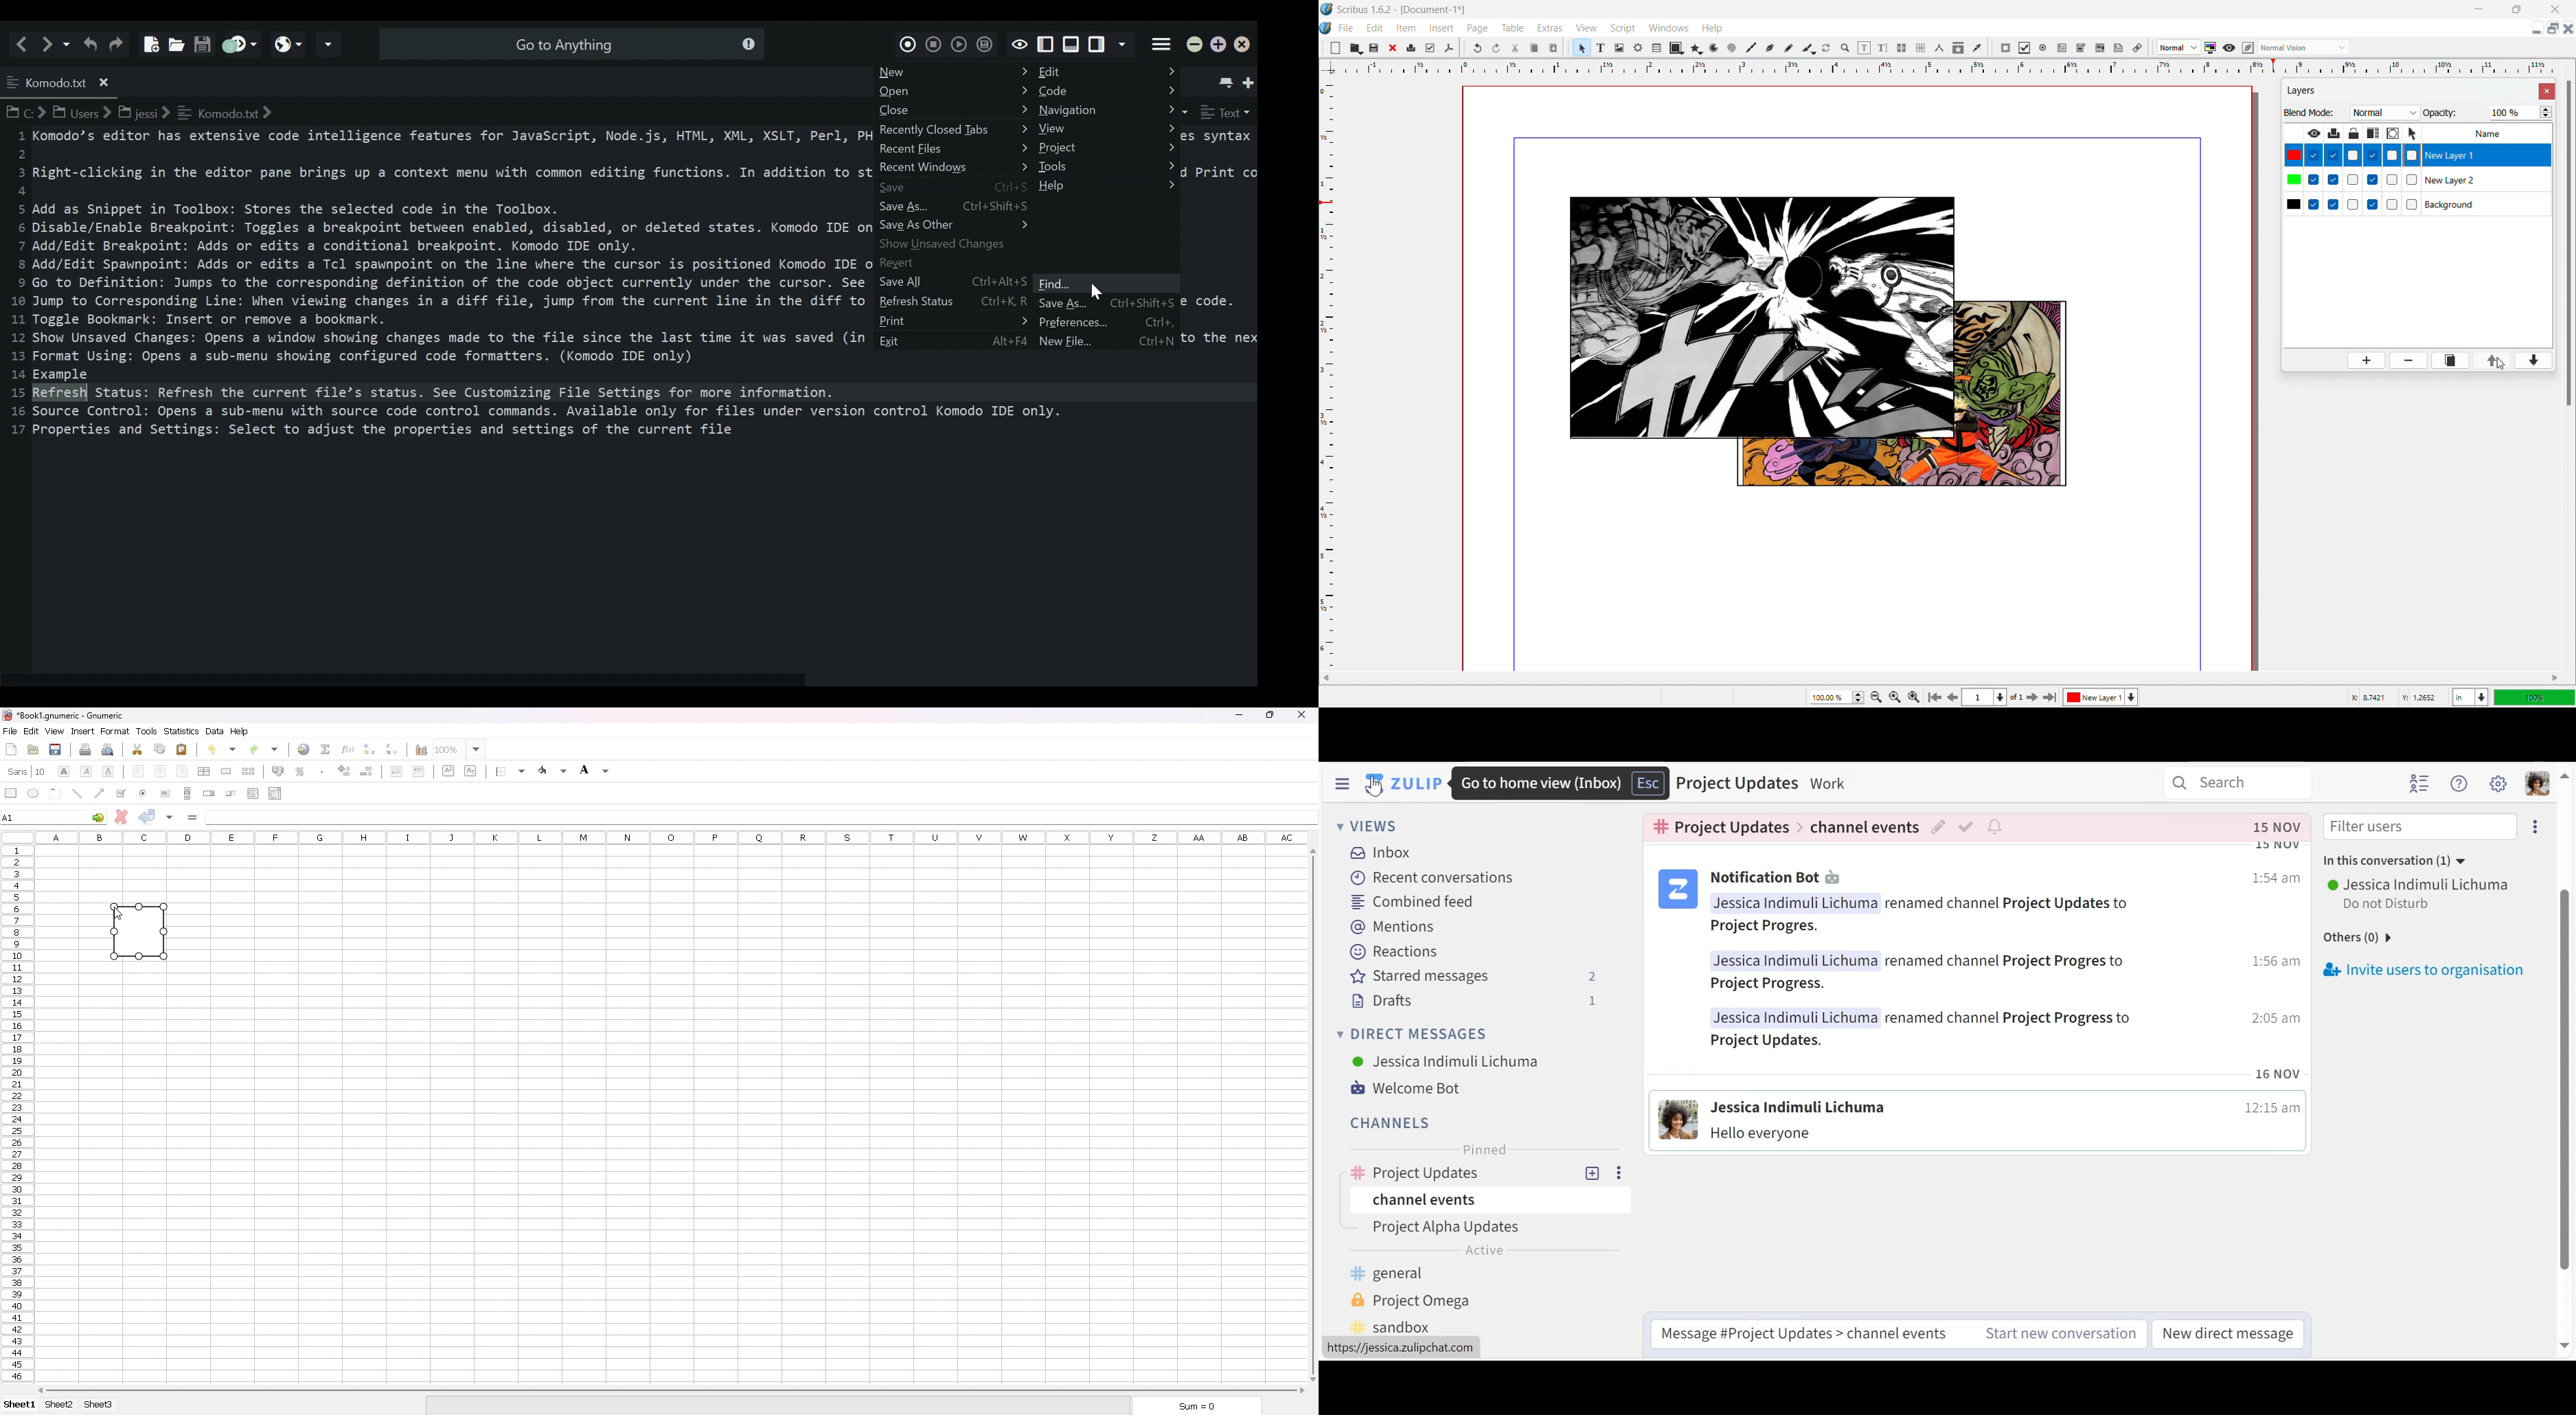  What do you see at coordinates (1326, 27) in the screenshot?
I see `logo` at bounding box center [1326, 27].